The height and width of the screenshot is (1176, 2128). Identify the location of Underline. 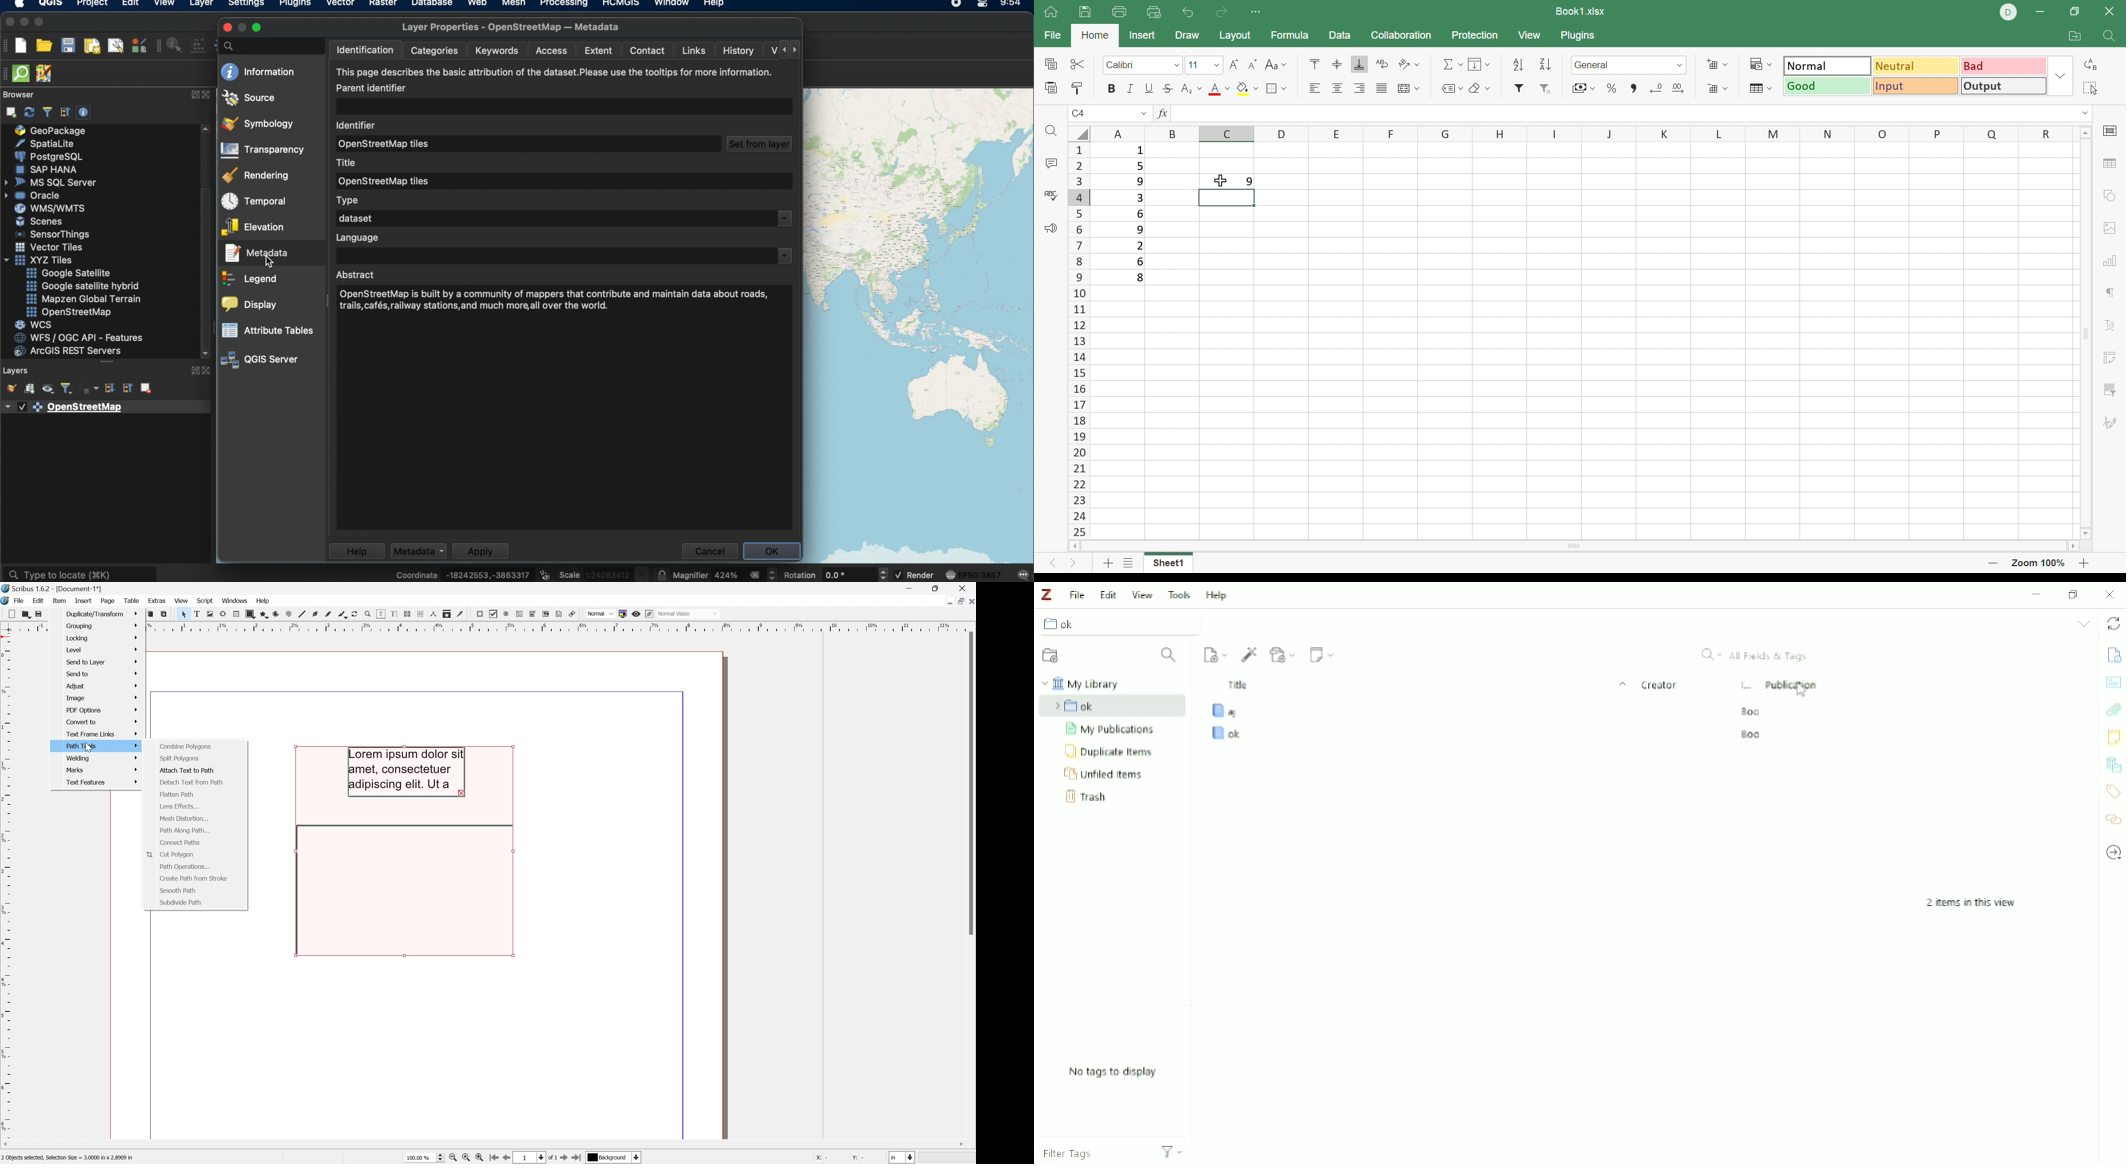
(1151, 88).